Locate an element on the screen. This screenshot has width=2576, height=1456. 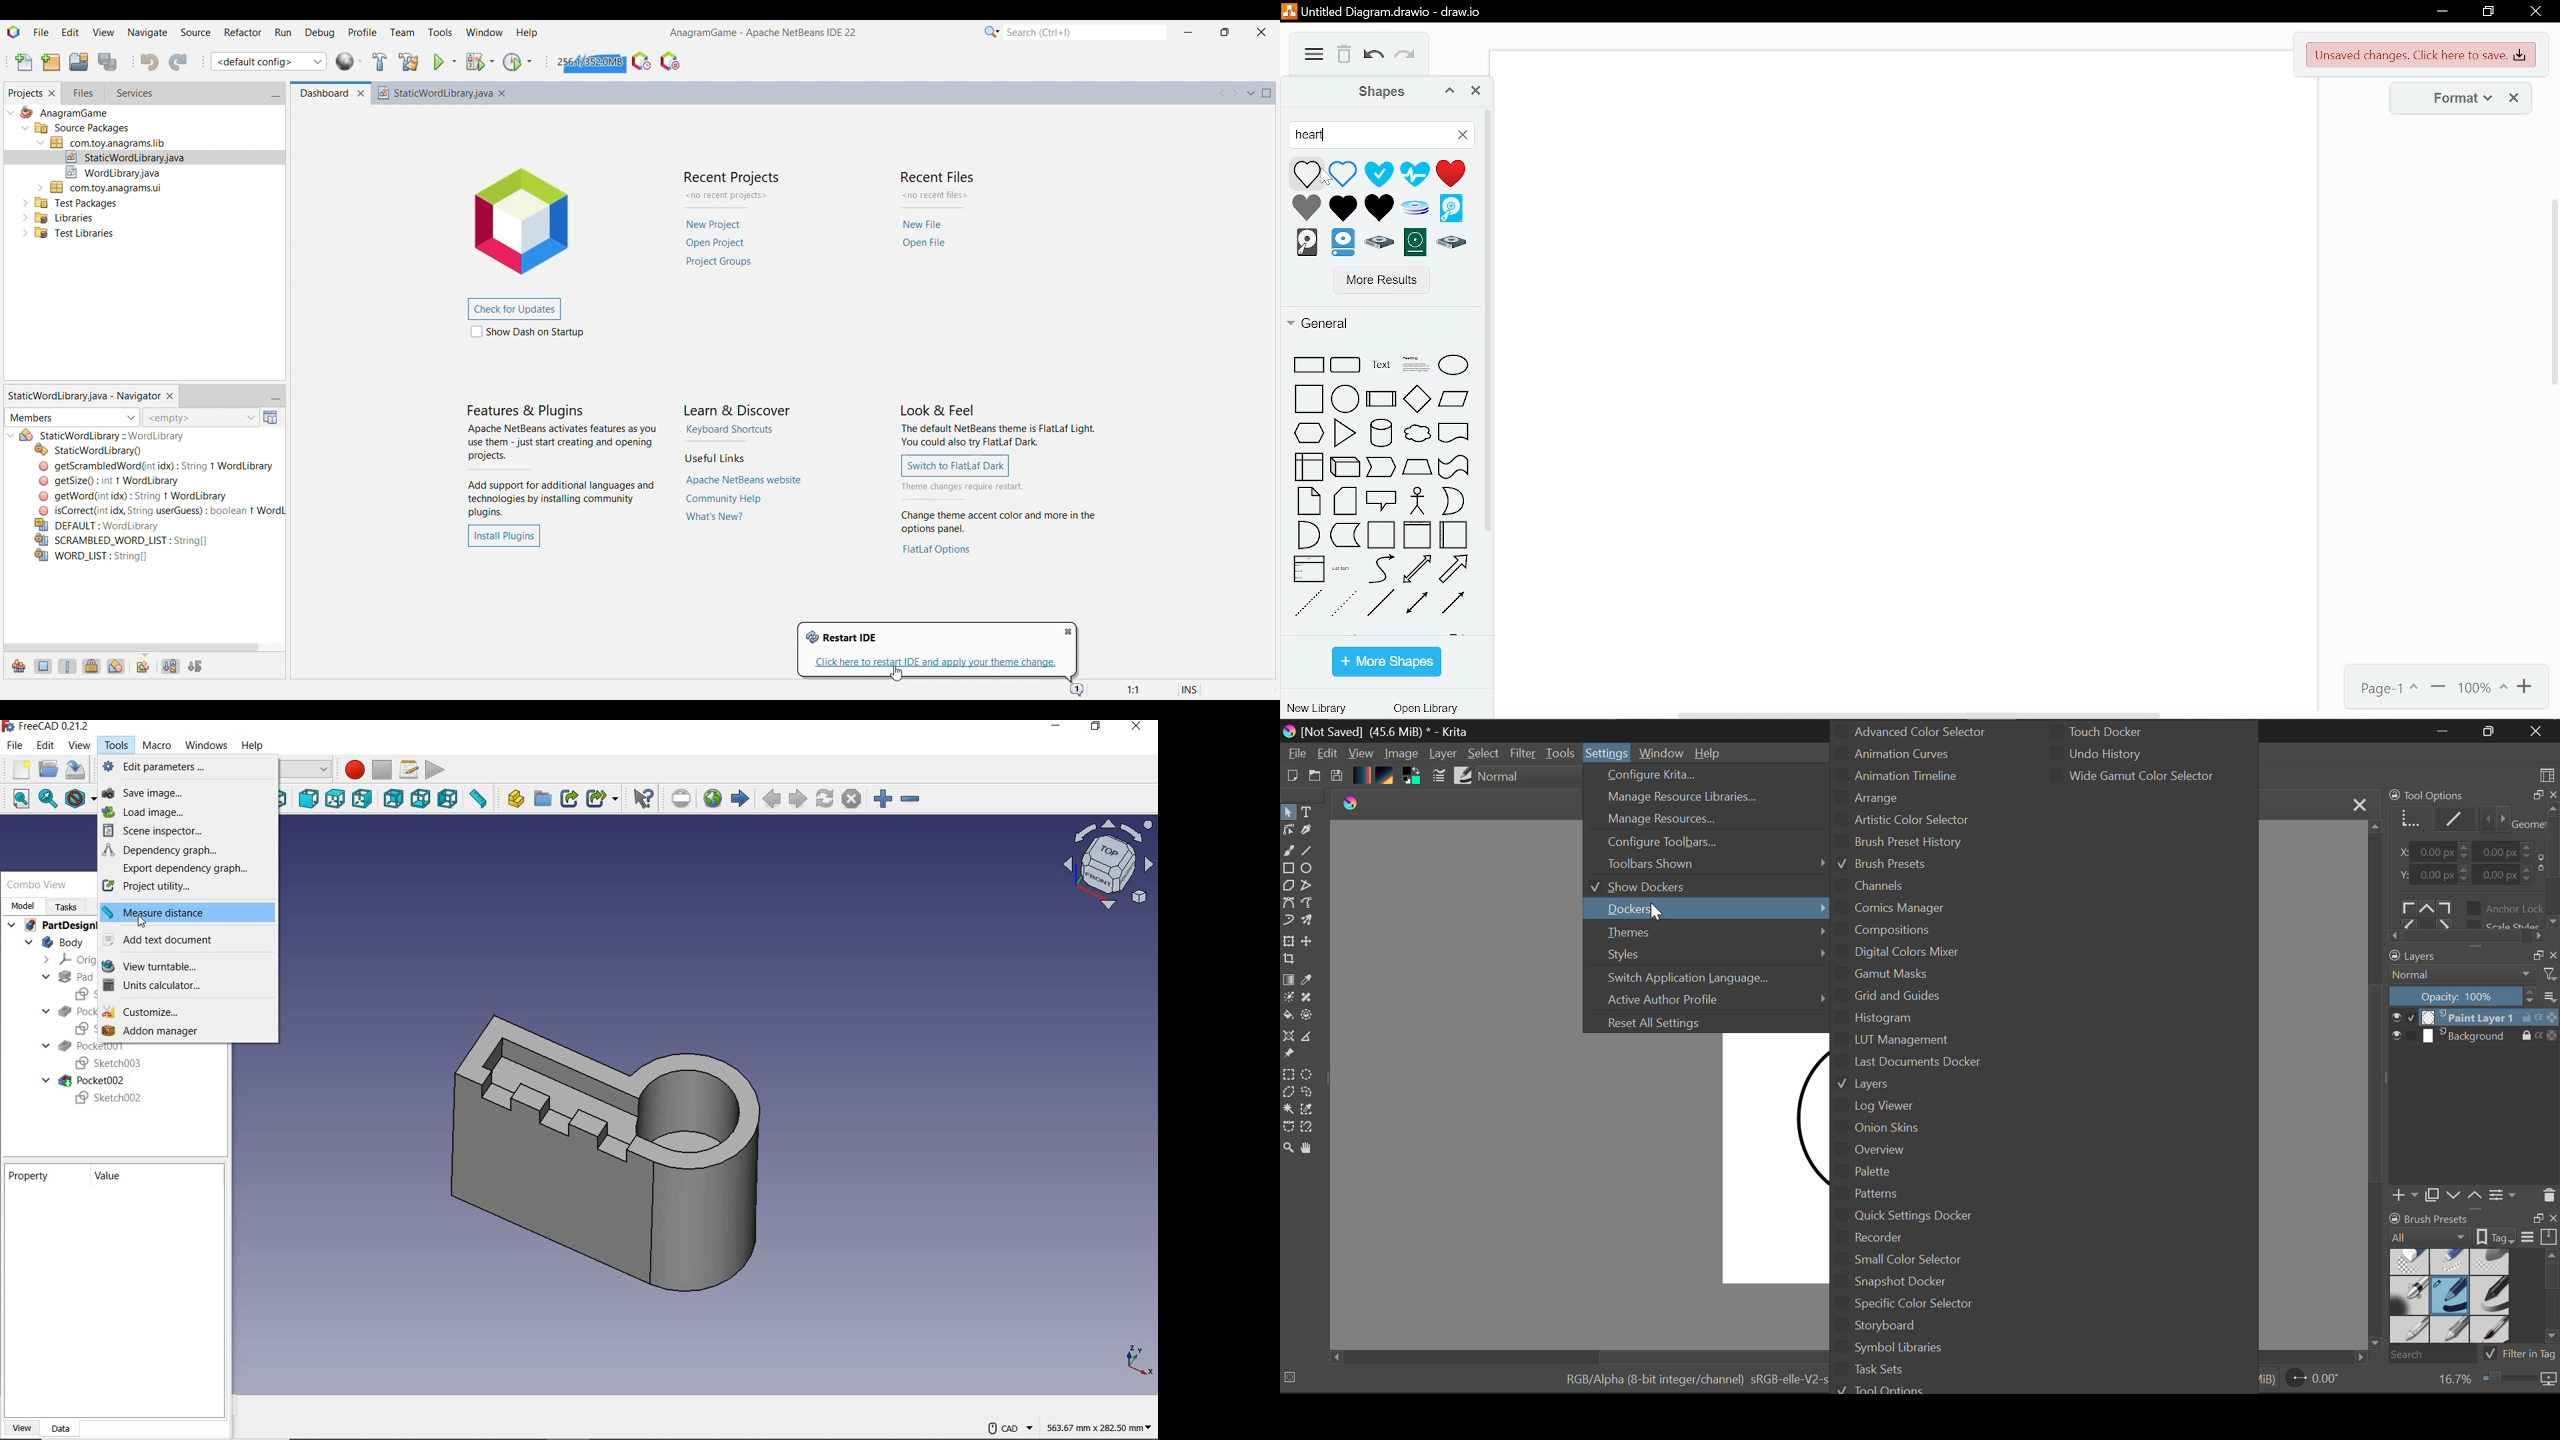
create part is located at coordinates (512, 800).